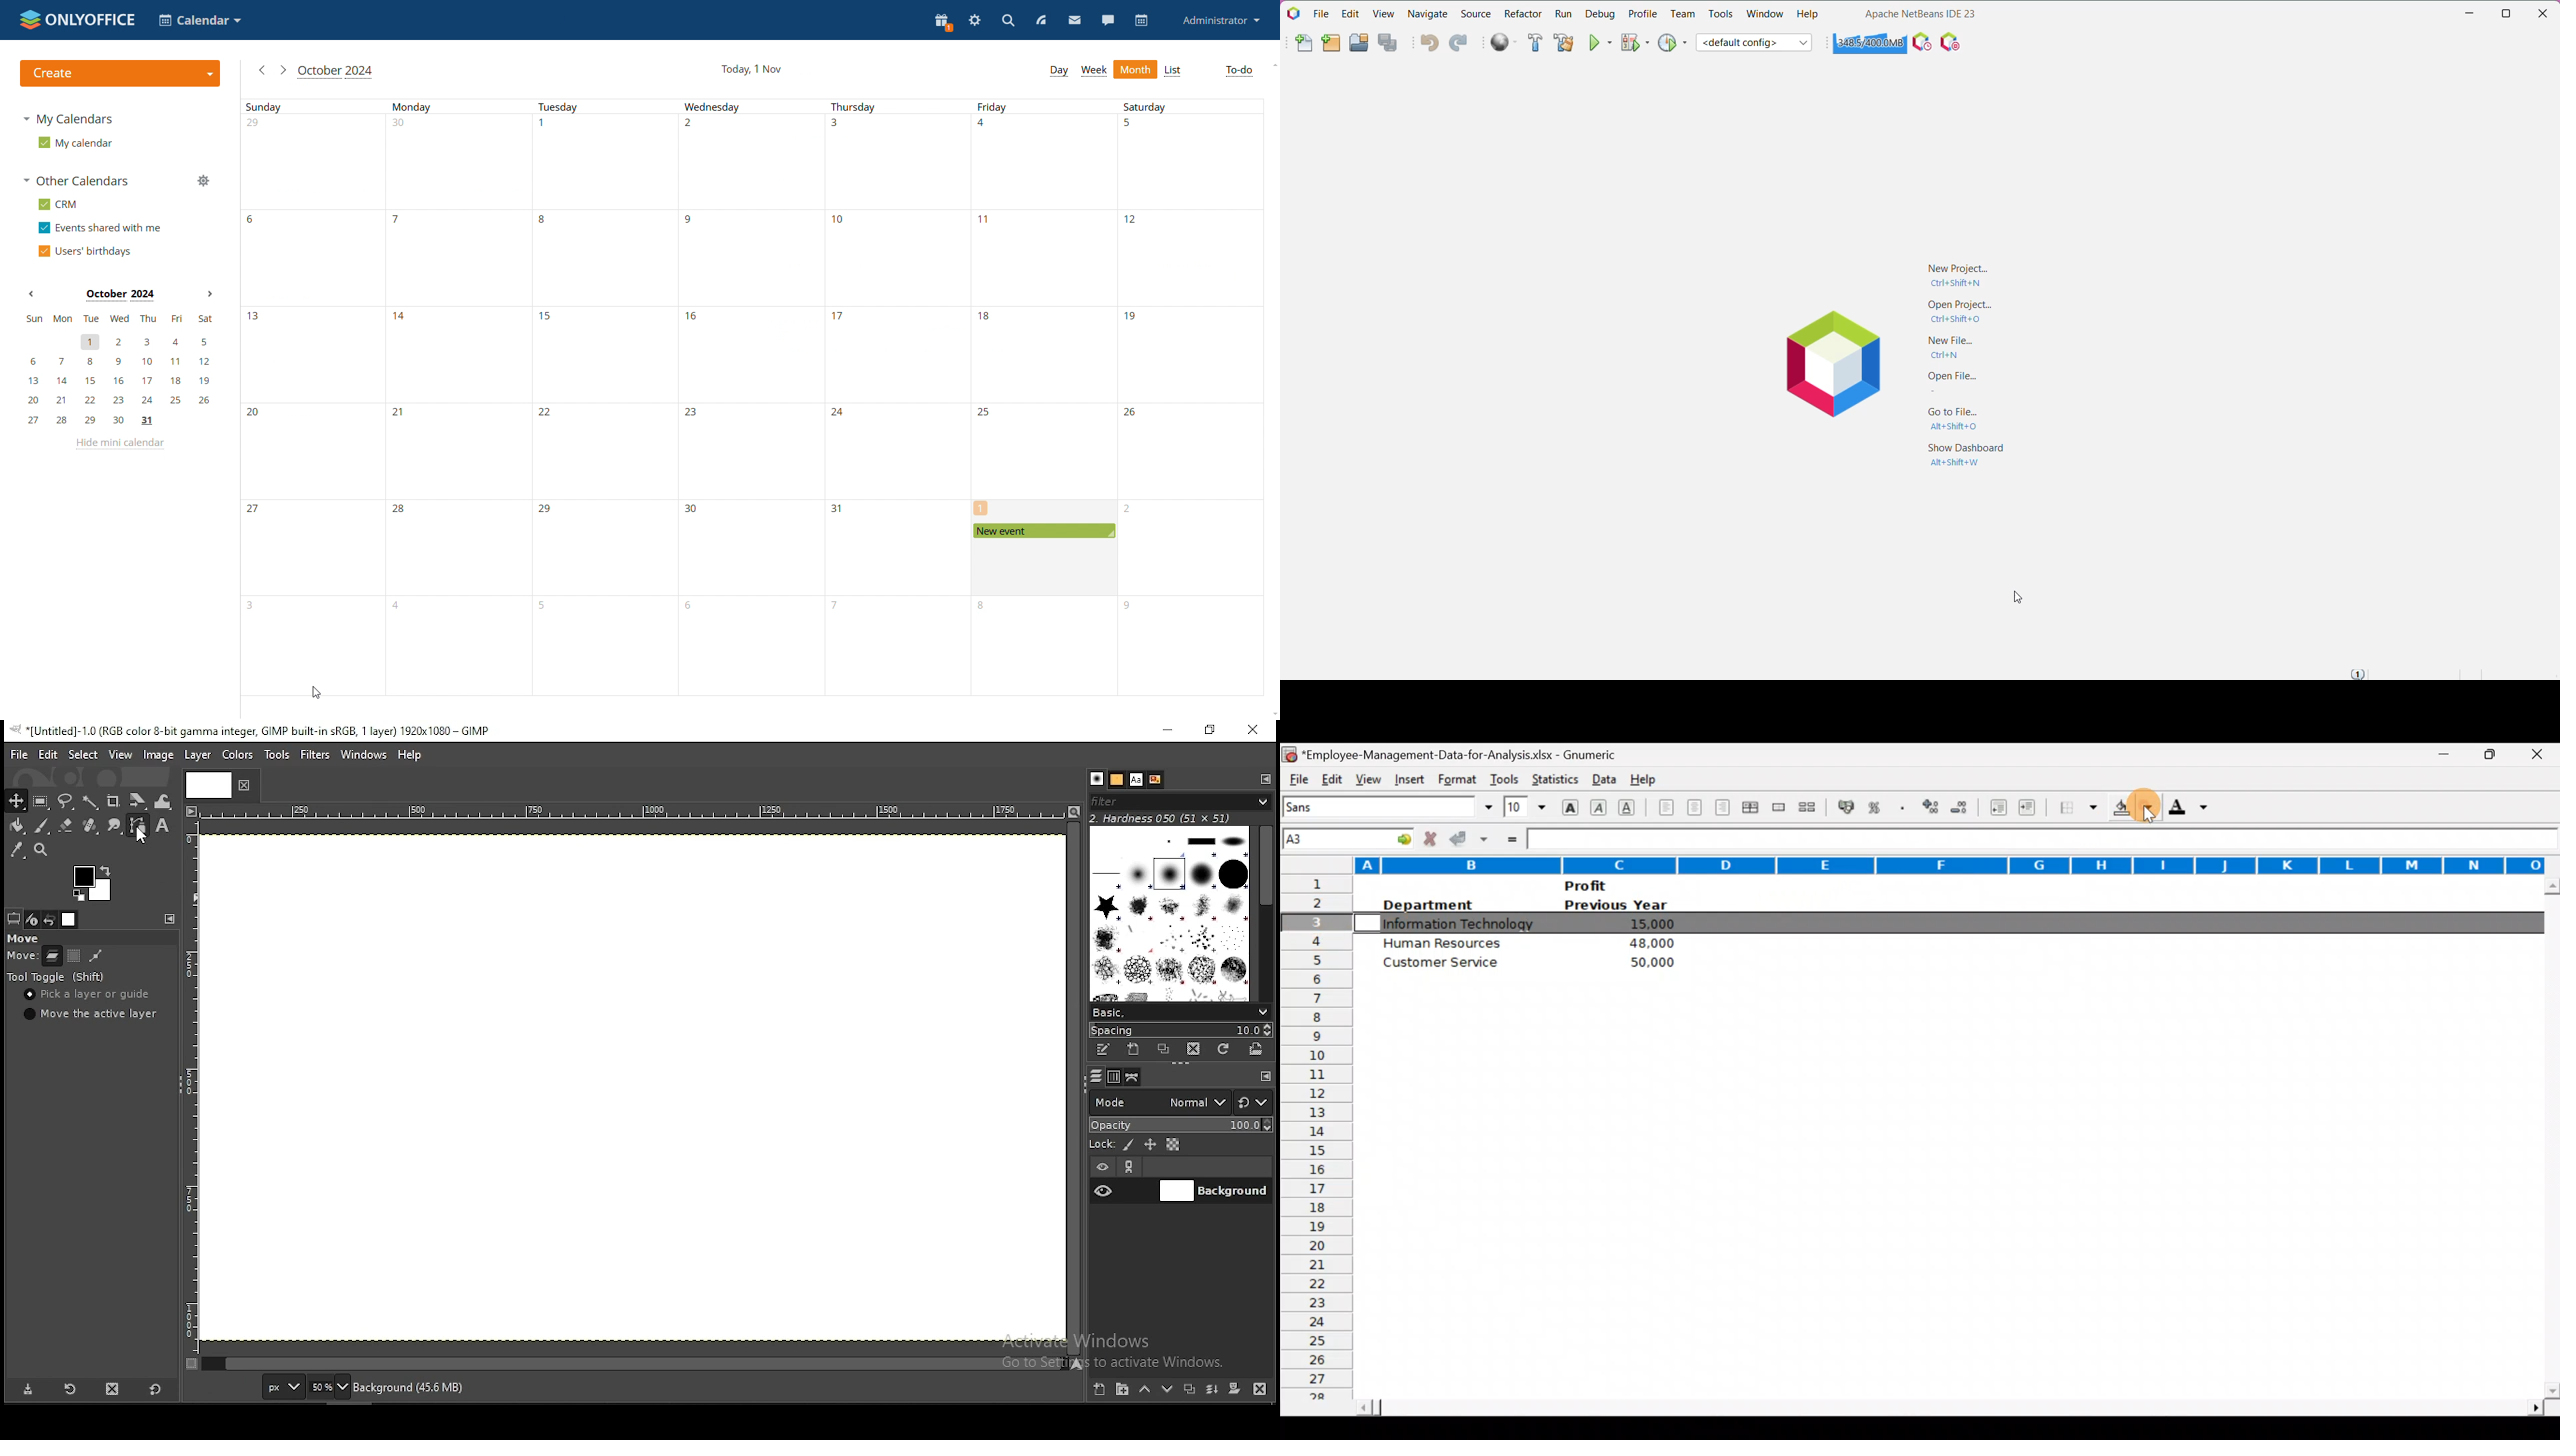  What do you see at coordinates (1184, 803) in the screenshot?
I see `filters` at bounding box center [1184, 803].